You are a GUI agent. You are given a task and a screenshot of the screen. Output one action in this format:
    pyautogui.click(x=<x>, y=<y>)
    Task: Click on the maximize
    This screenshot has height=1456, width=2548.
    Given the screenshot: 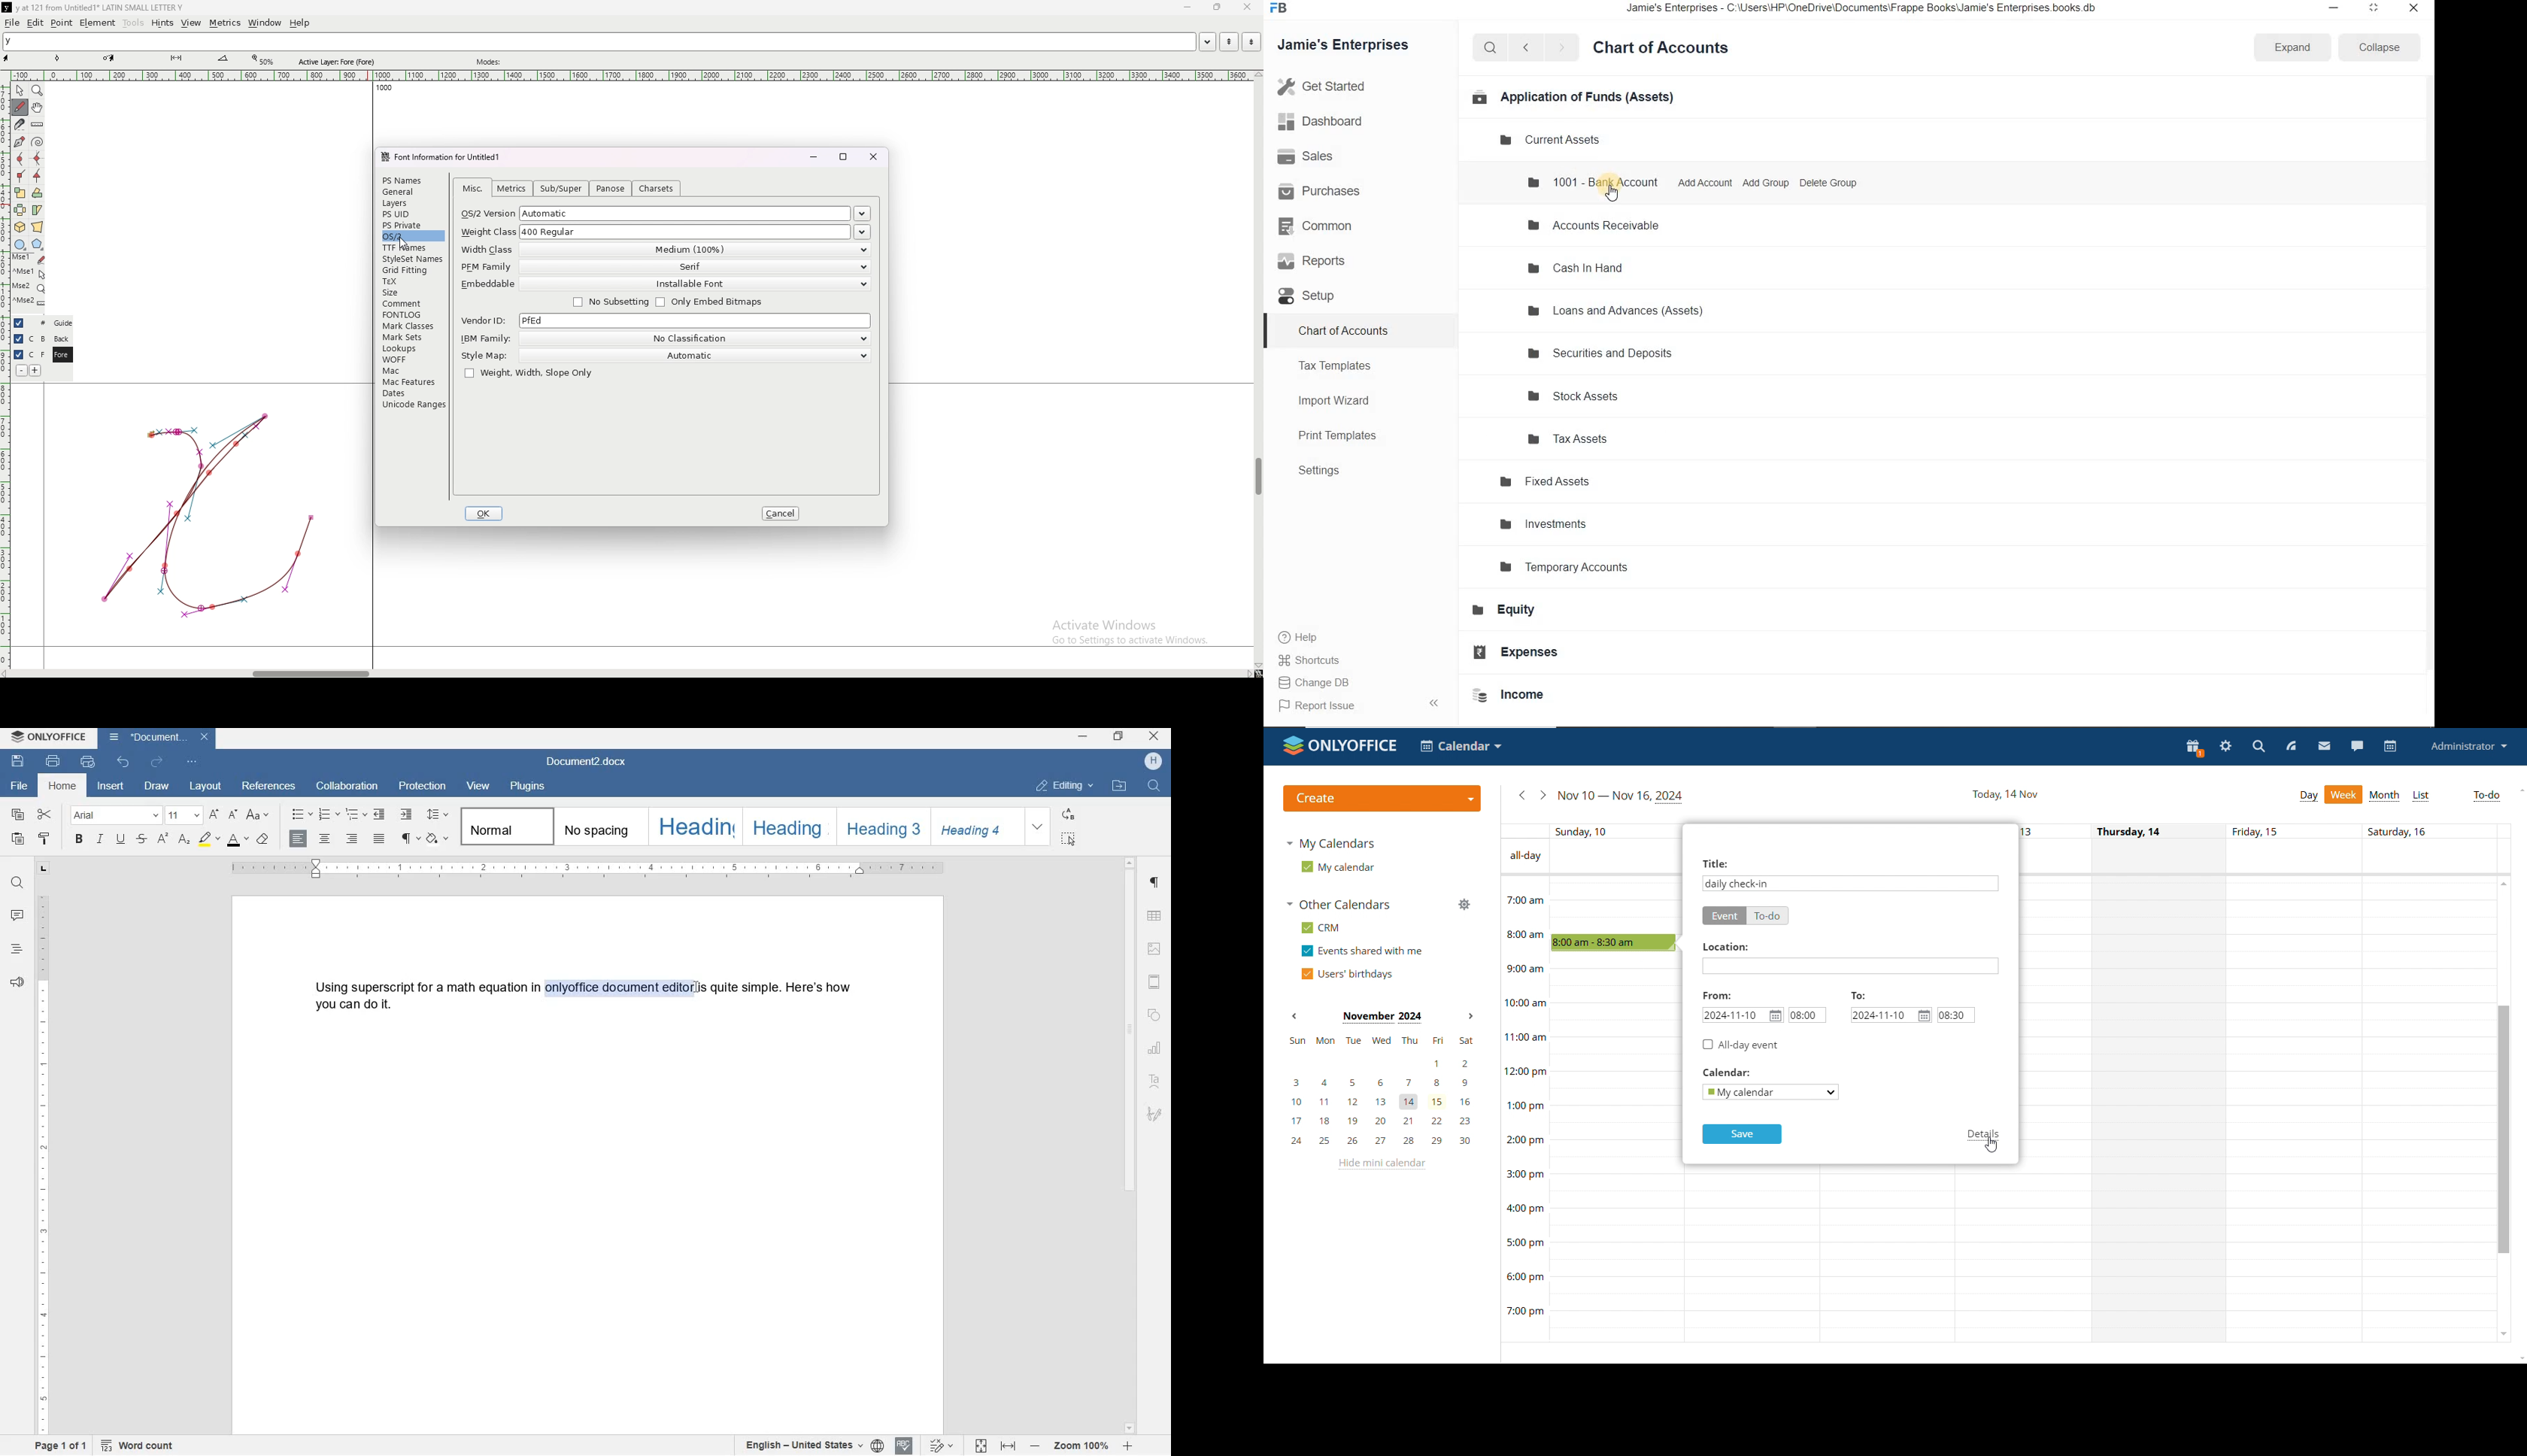 What is the action you would take?
    pyautogui.click(x=2373, y=8)
    